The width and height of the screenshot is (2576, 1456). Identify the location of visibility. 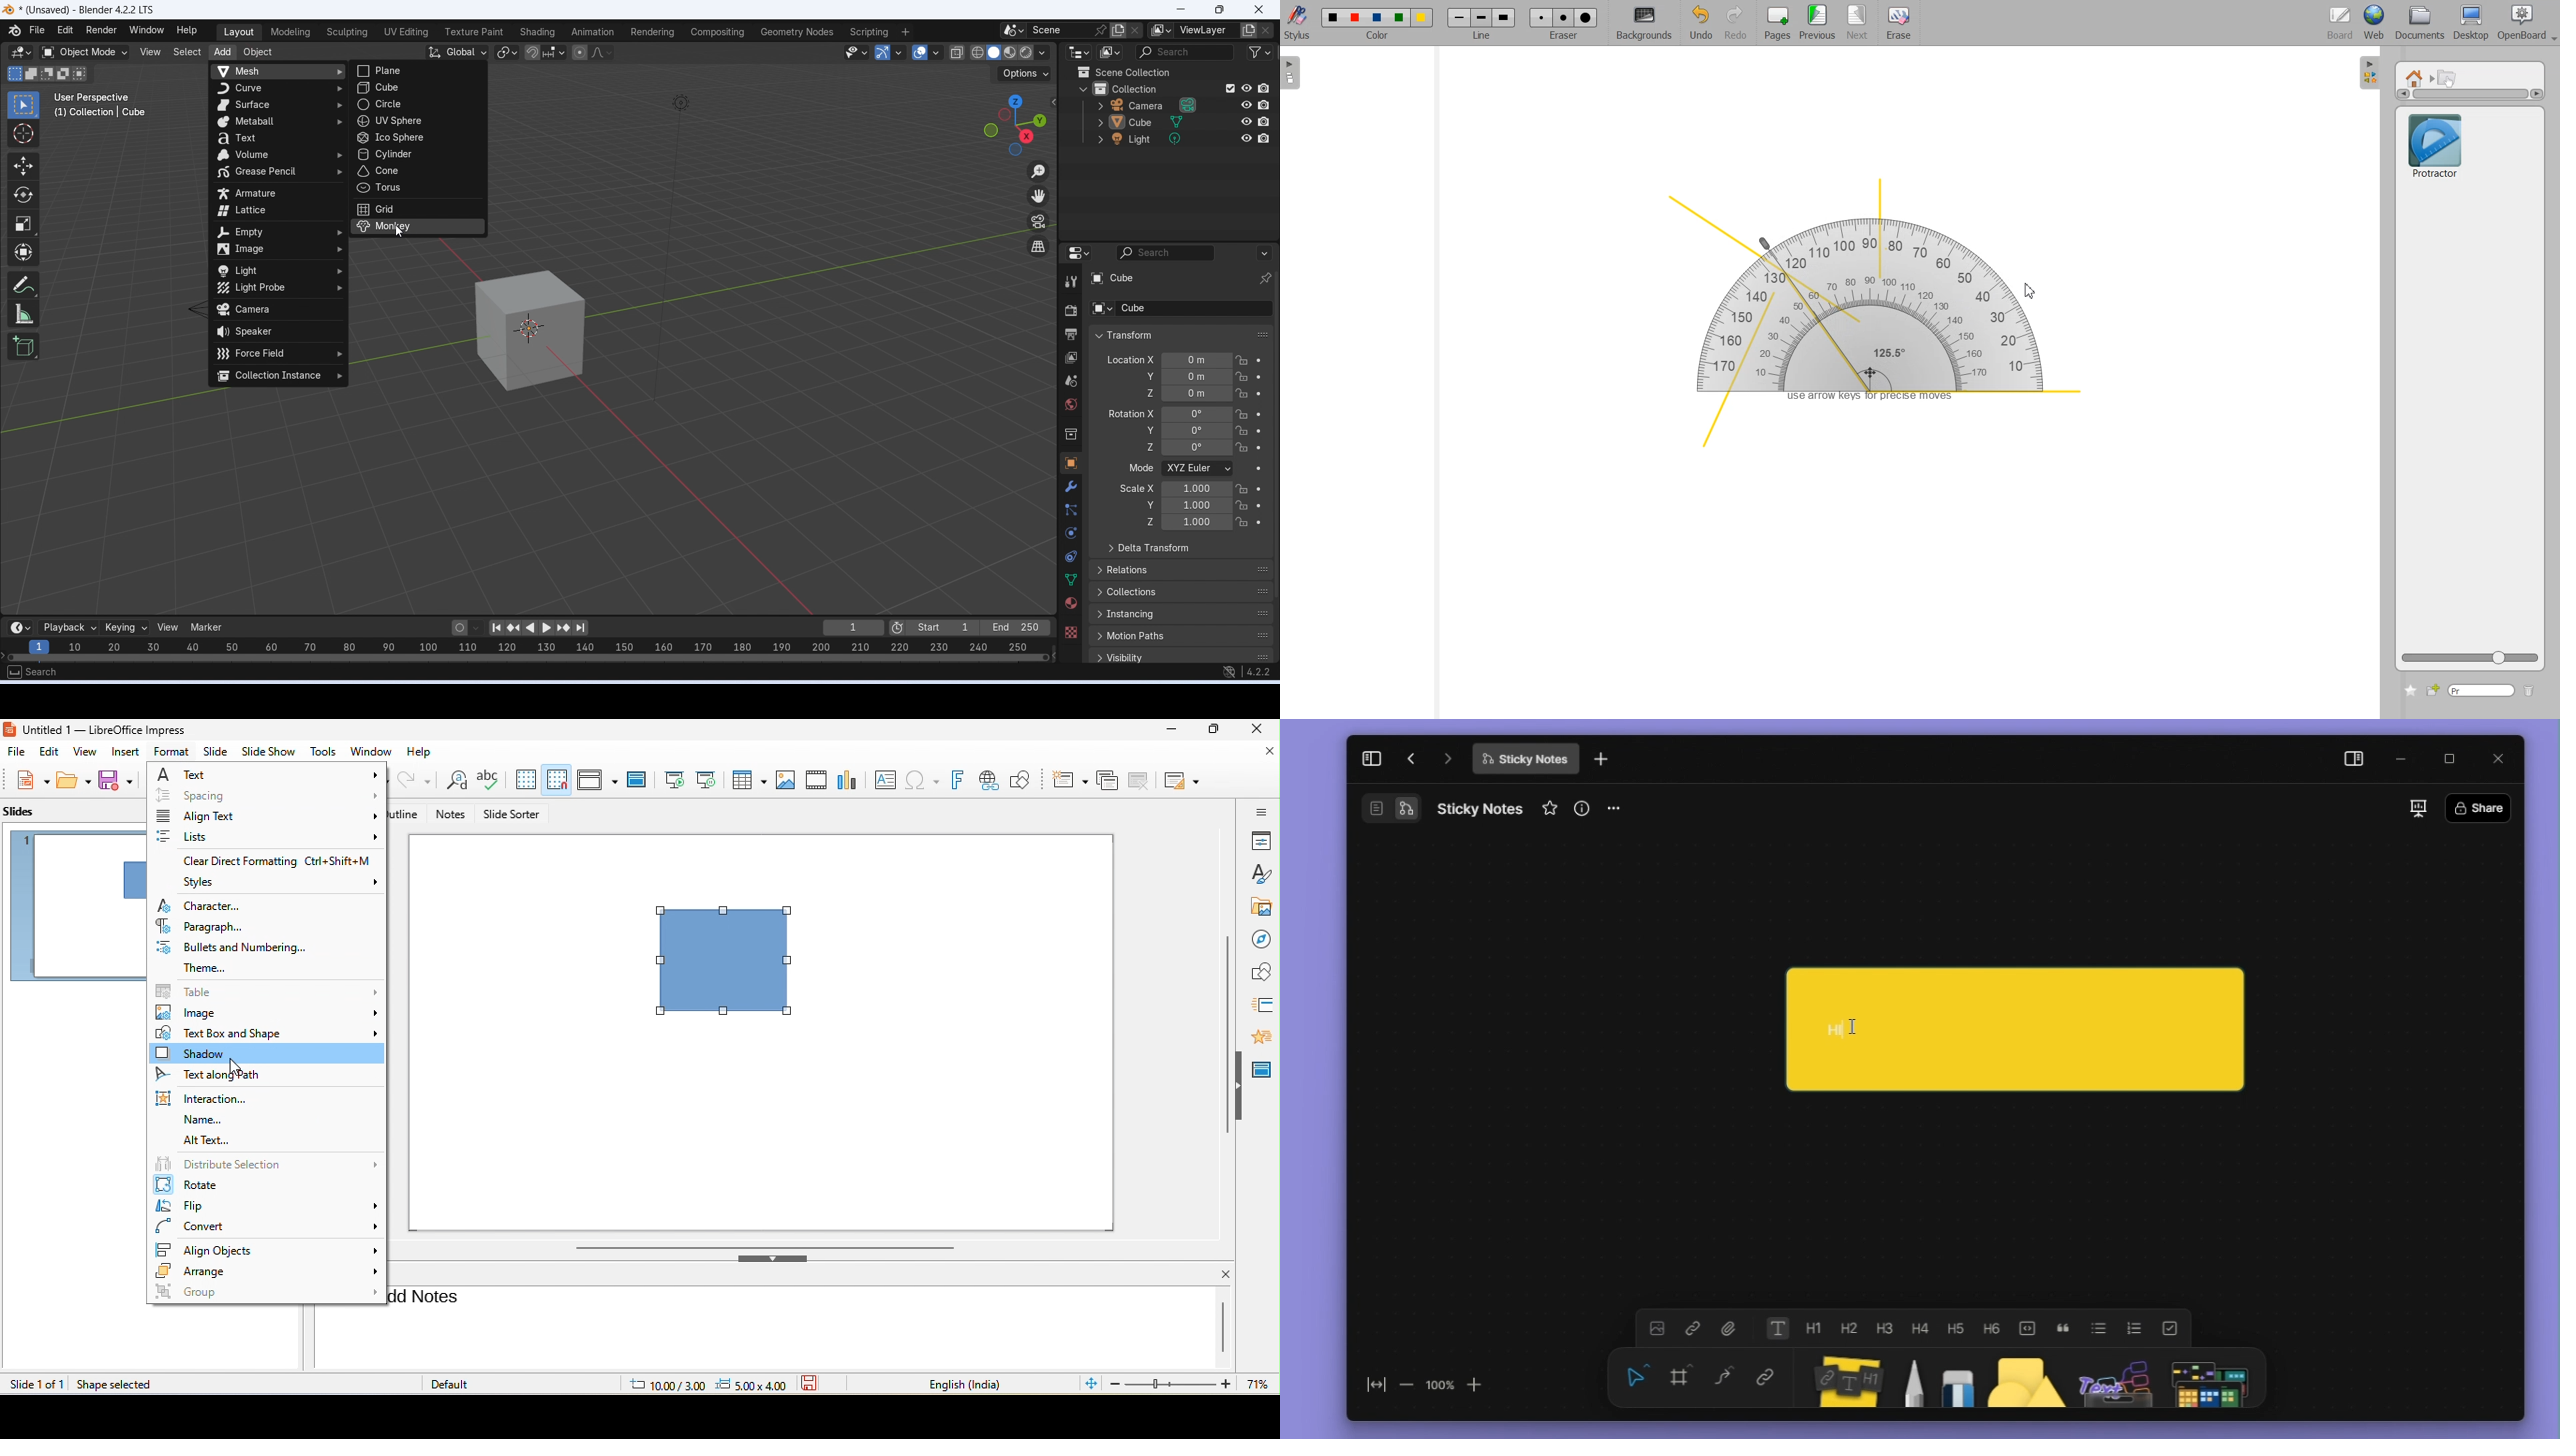
(1183, 656).